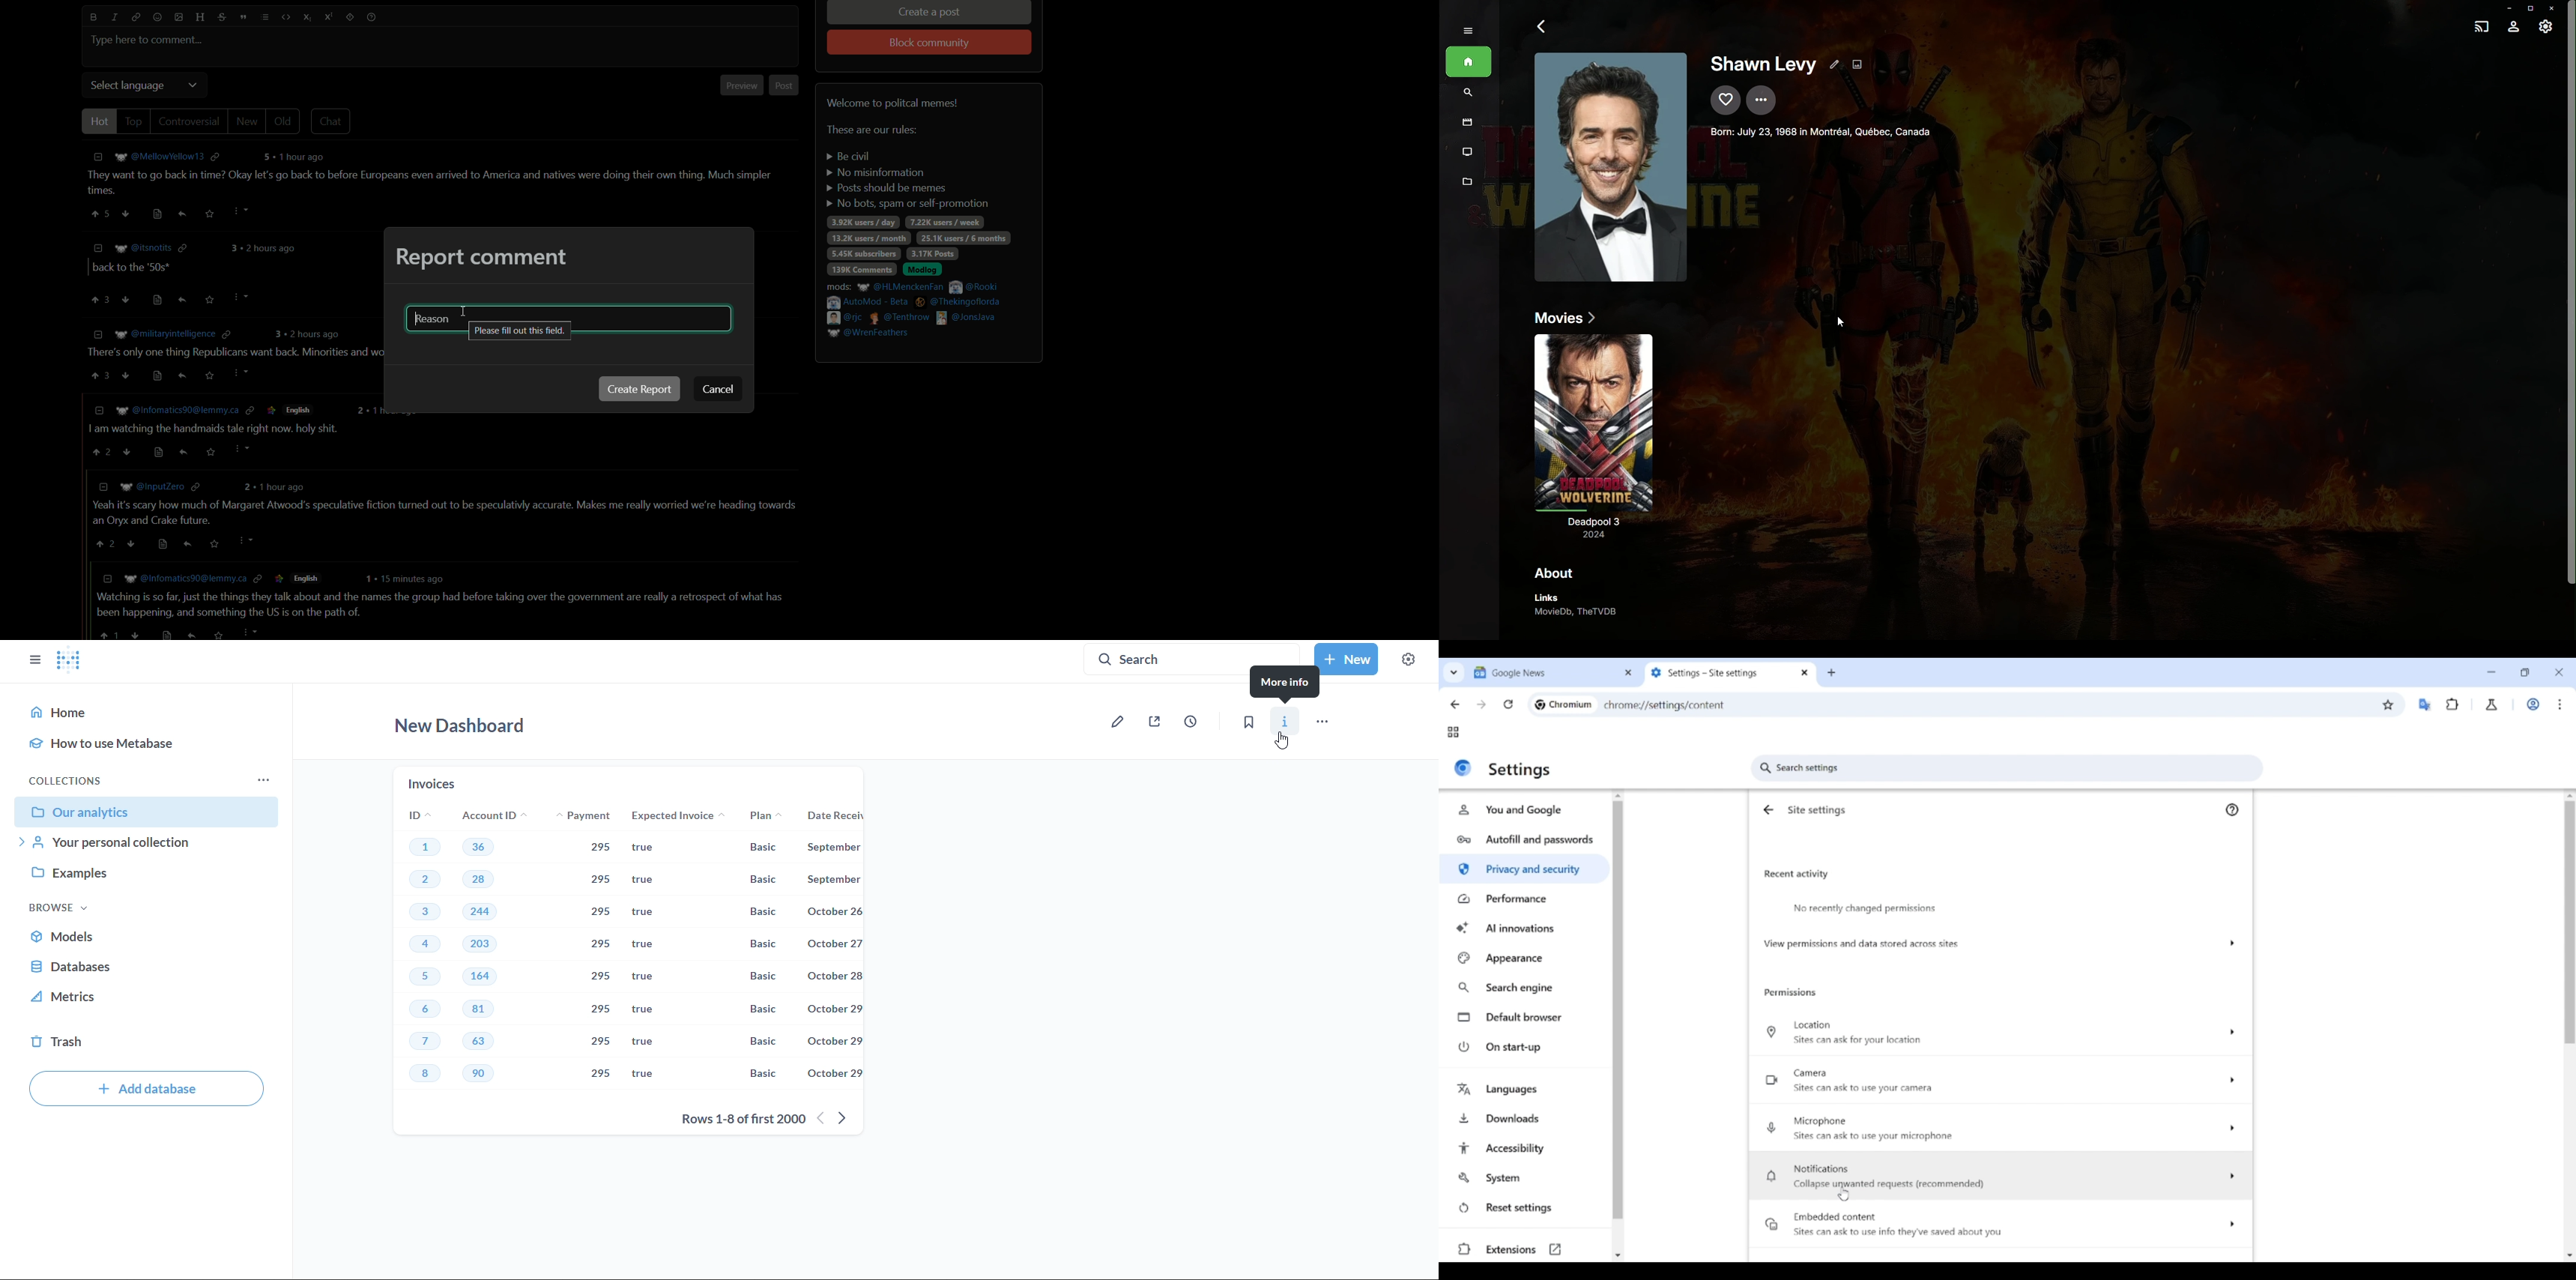  What do you see at coordinates (350, 17) in the screenshot?
I see `spoiler` at bounding box center [350, 17].